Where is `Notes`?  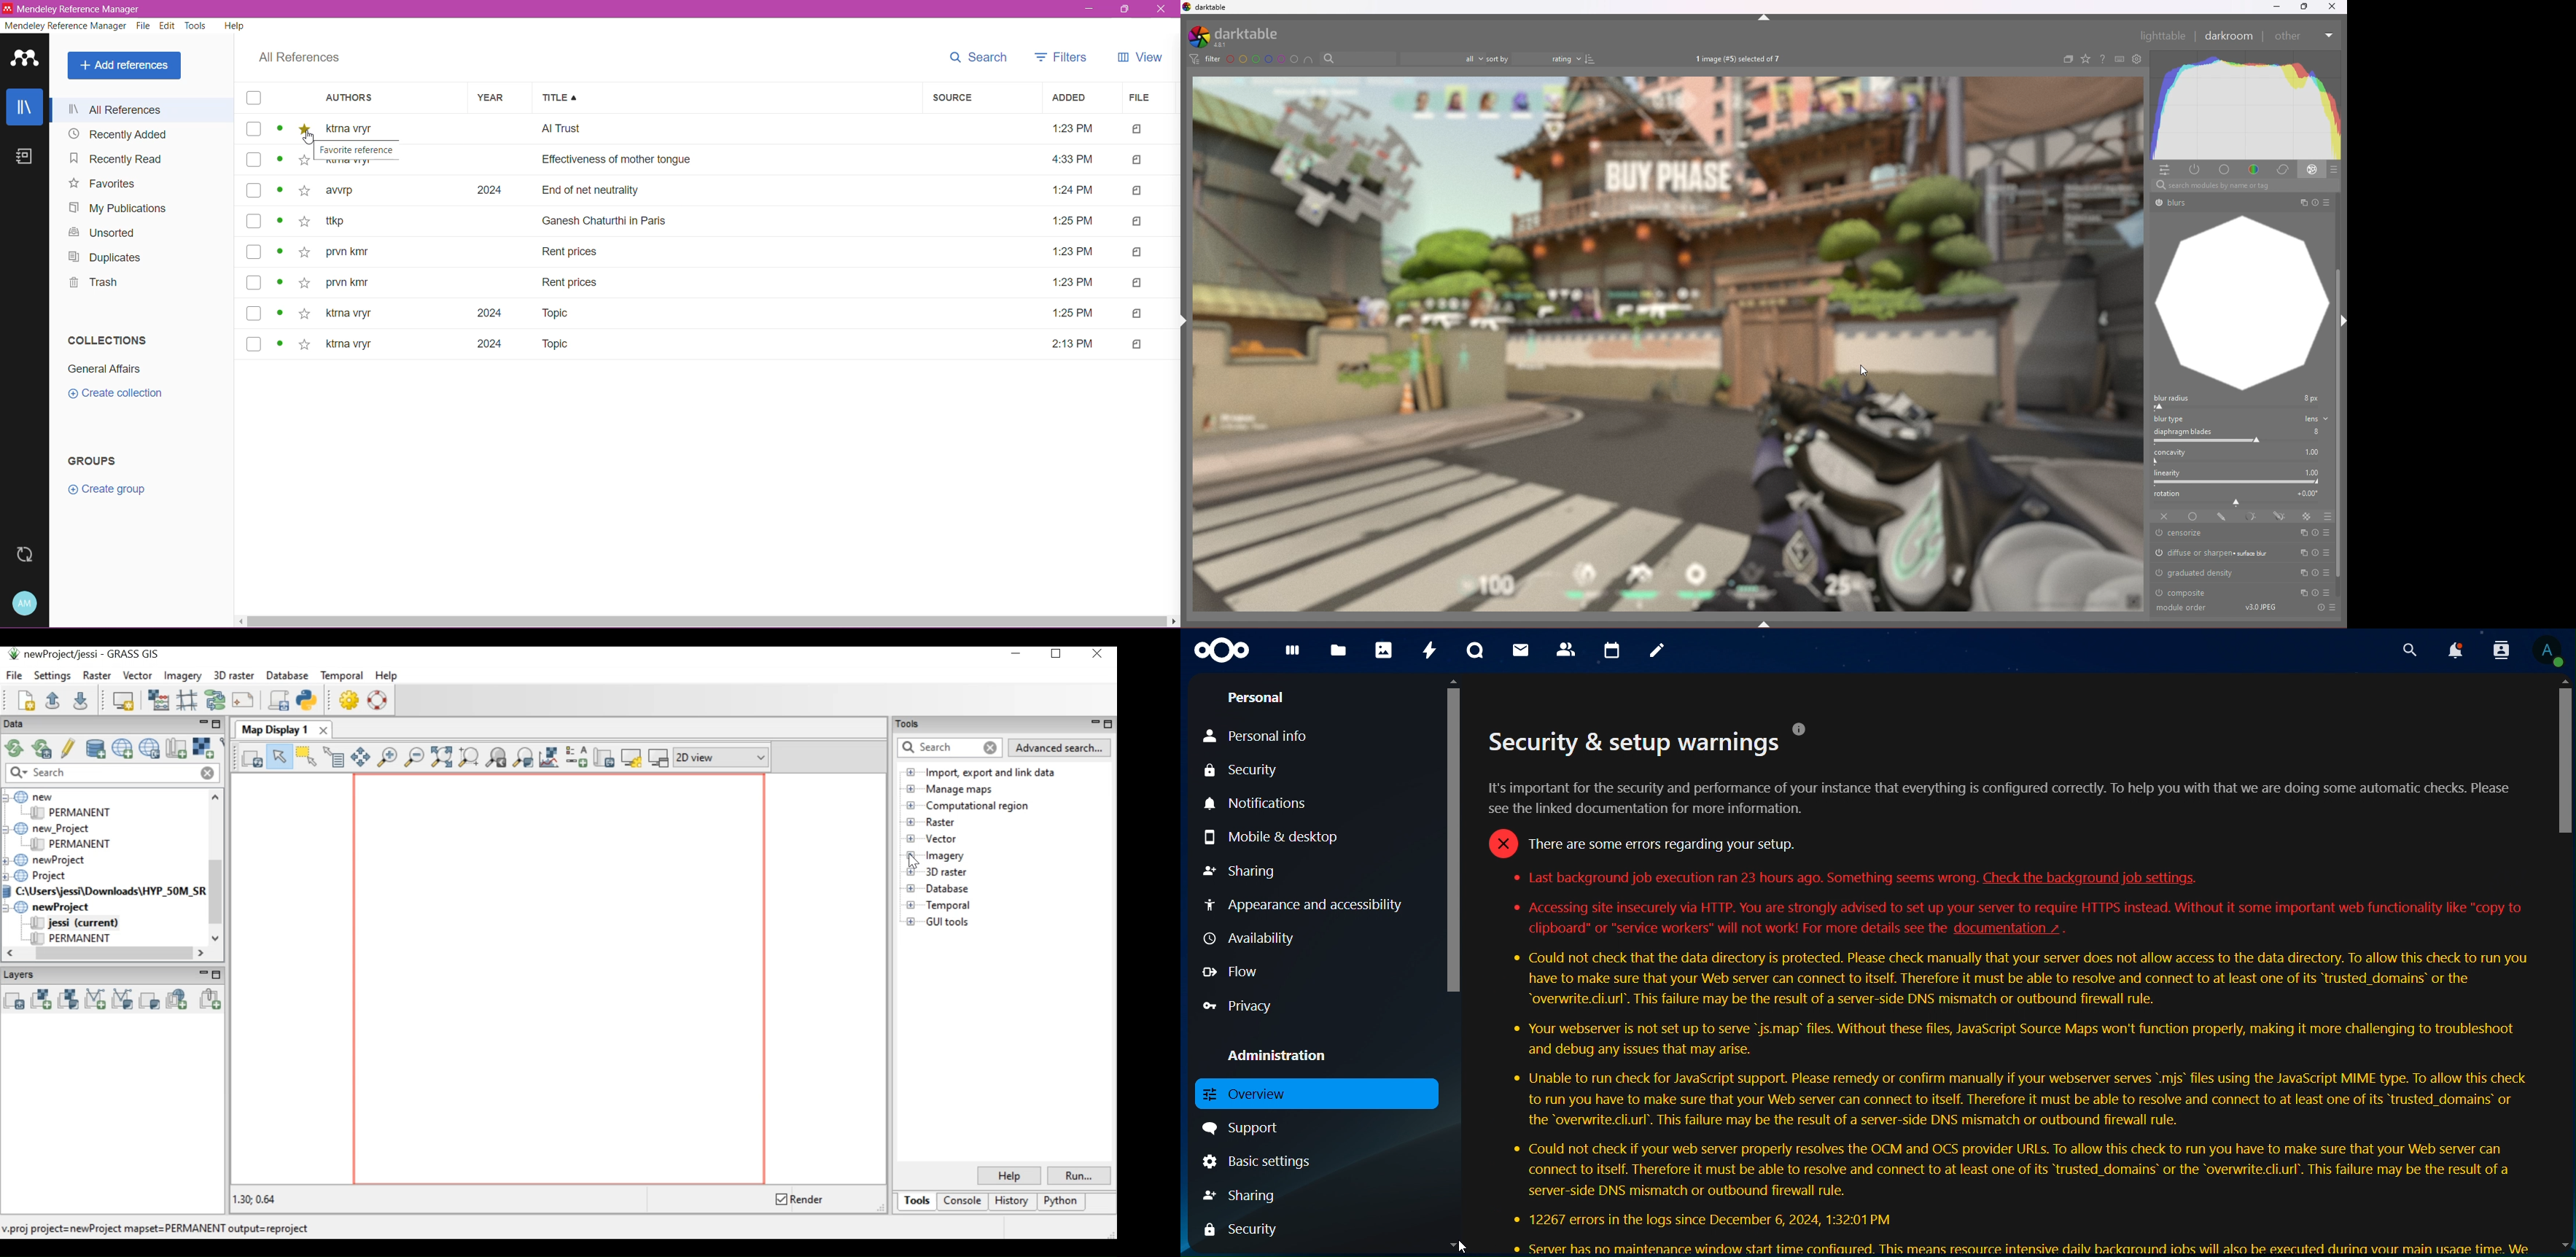
Notes is located at coordinates (24, 157).